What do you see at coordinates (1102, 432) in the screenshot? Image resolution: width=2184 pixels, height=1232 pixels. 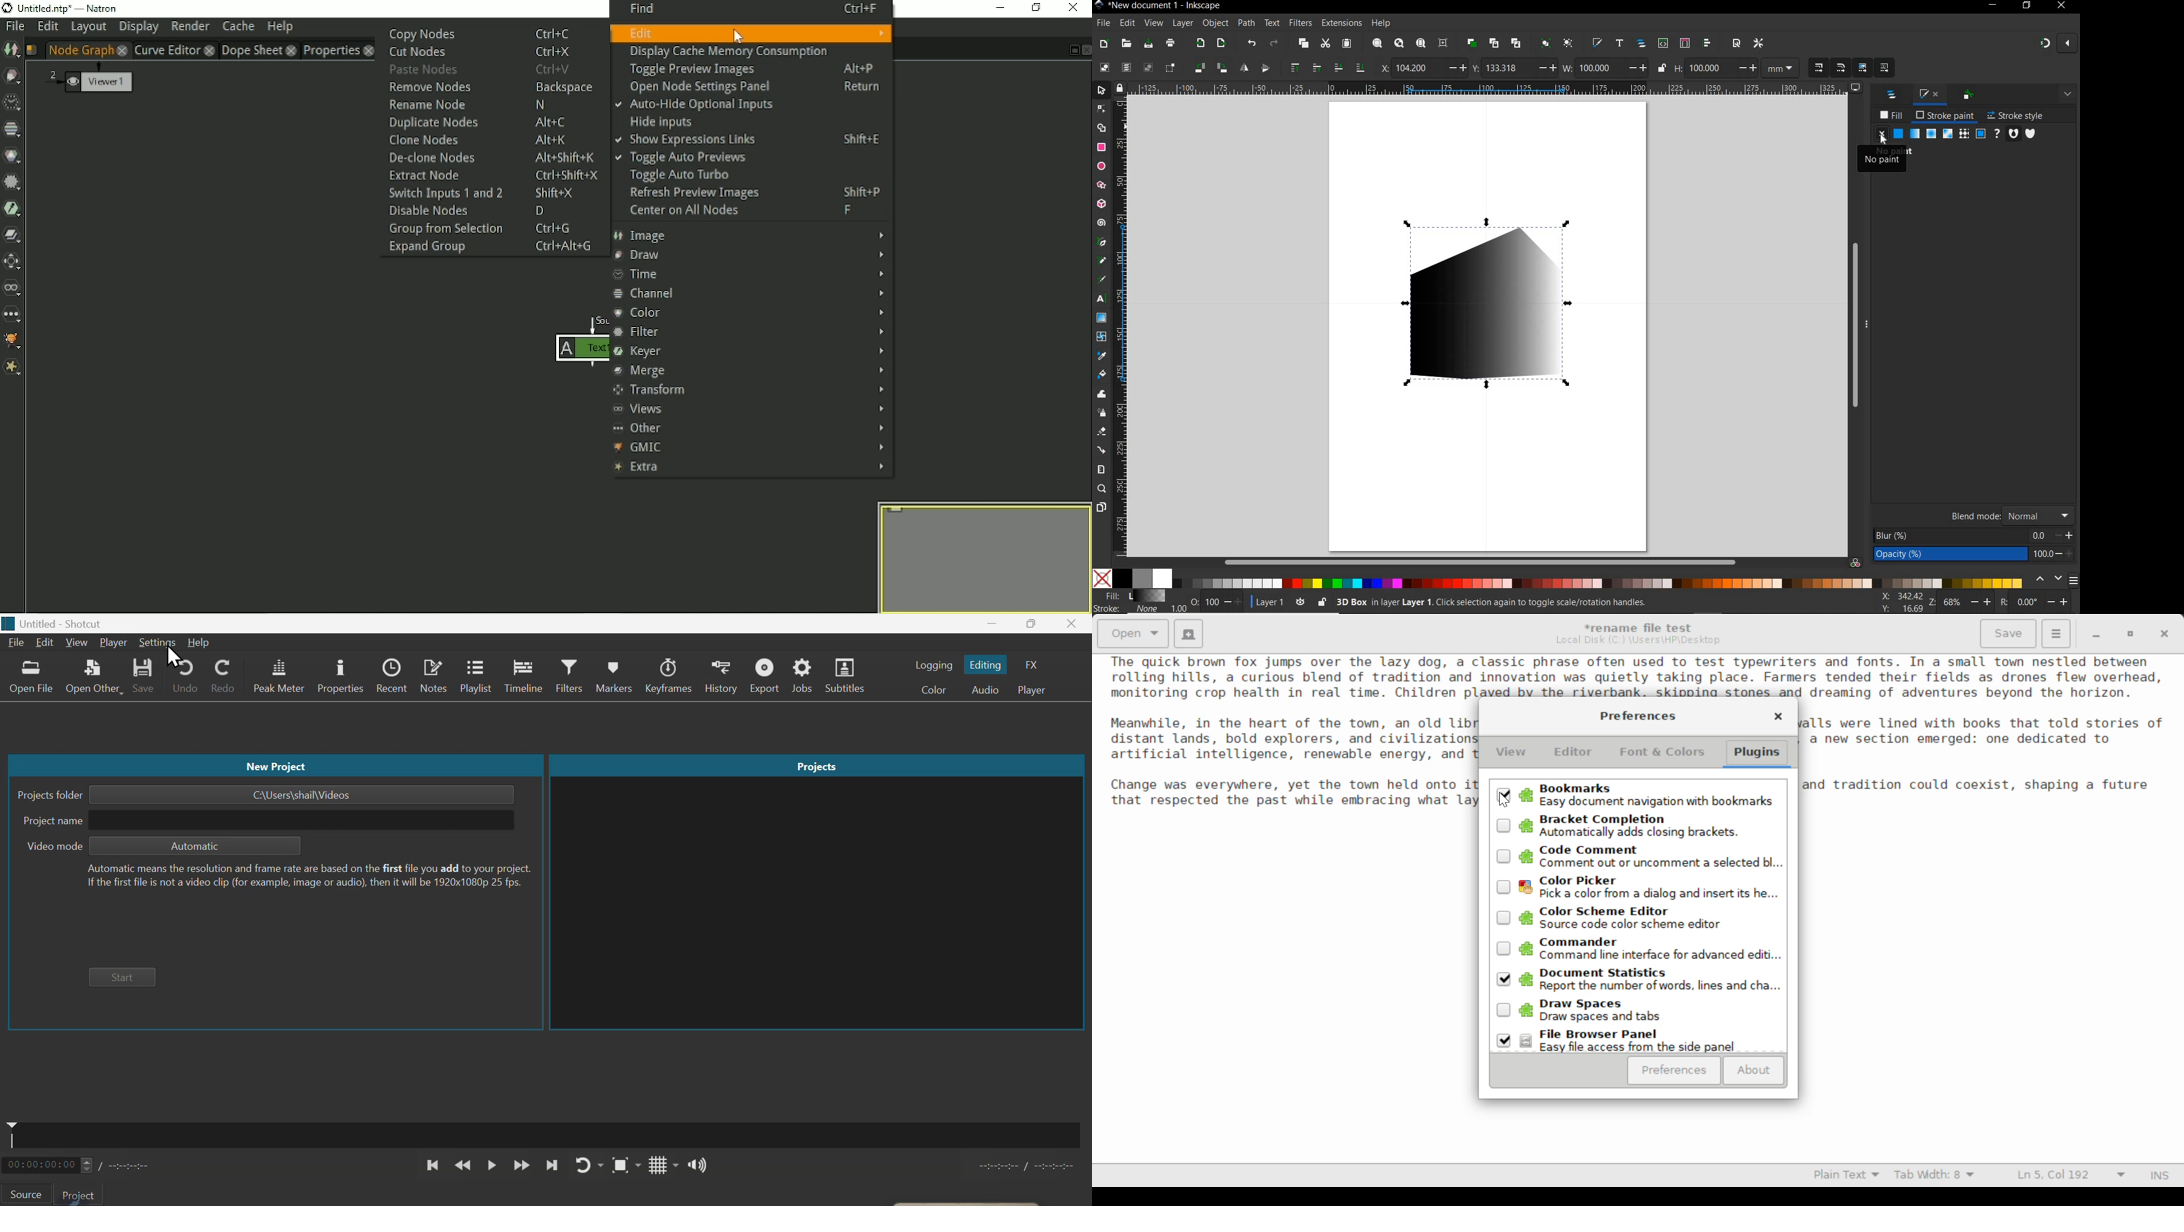 I see `ERASER TOOL` at bounding box center [1102, 432].